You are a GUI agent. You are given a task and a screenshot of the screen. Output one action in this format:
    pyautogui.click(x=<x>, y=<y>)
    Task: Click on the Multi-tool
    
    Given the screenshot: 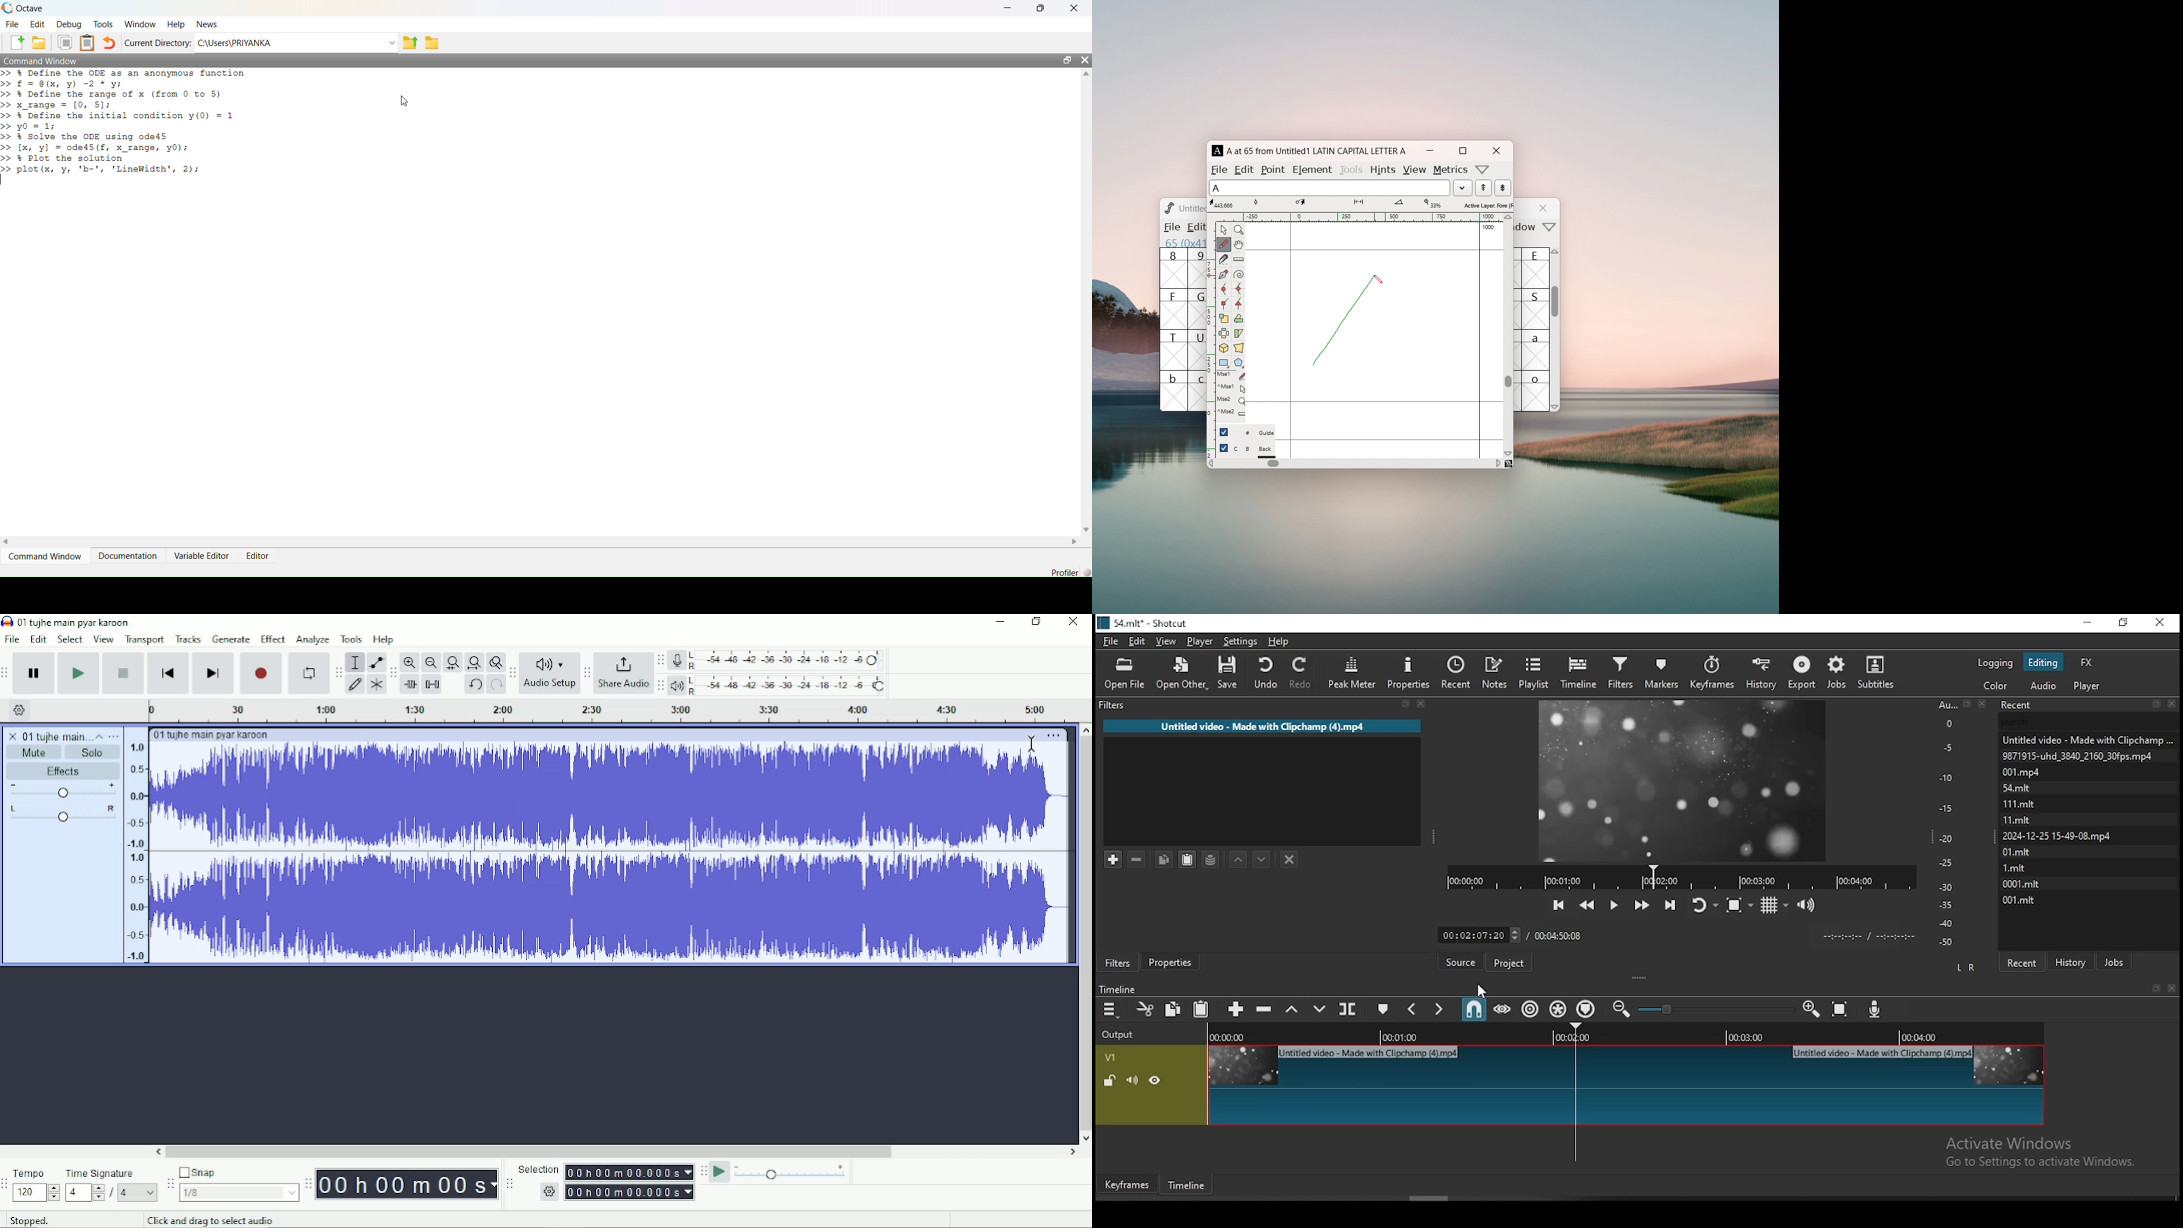 What is the action you would take?
    pyautogui.click(x=376, y=684)
    